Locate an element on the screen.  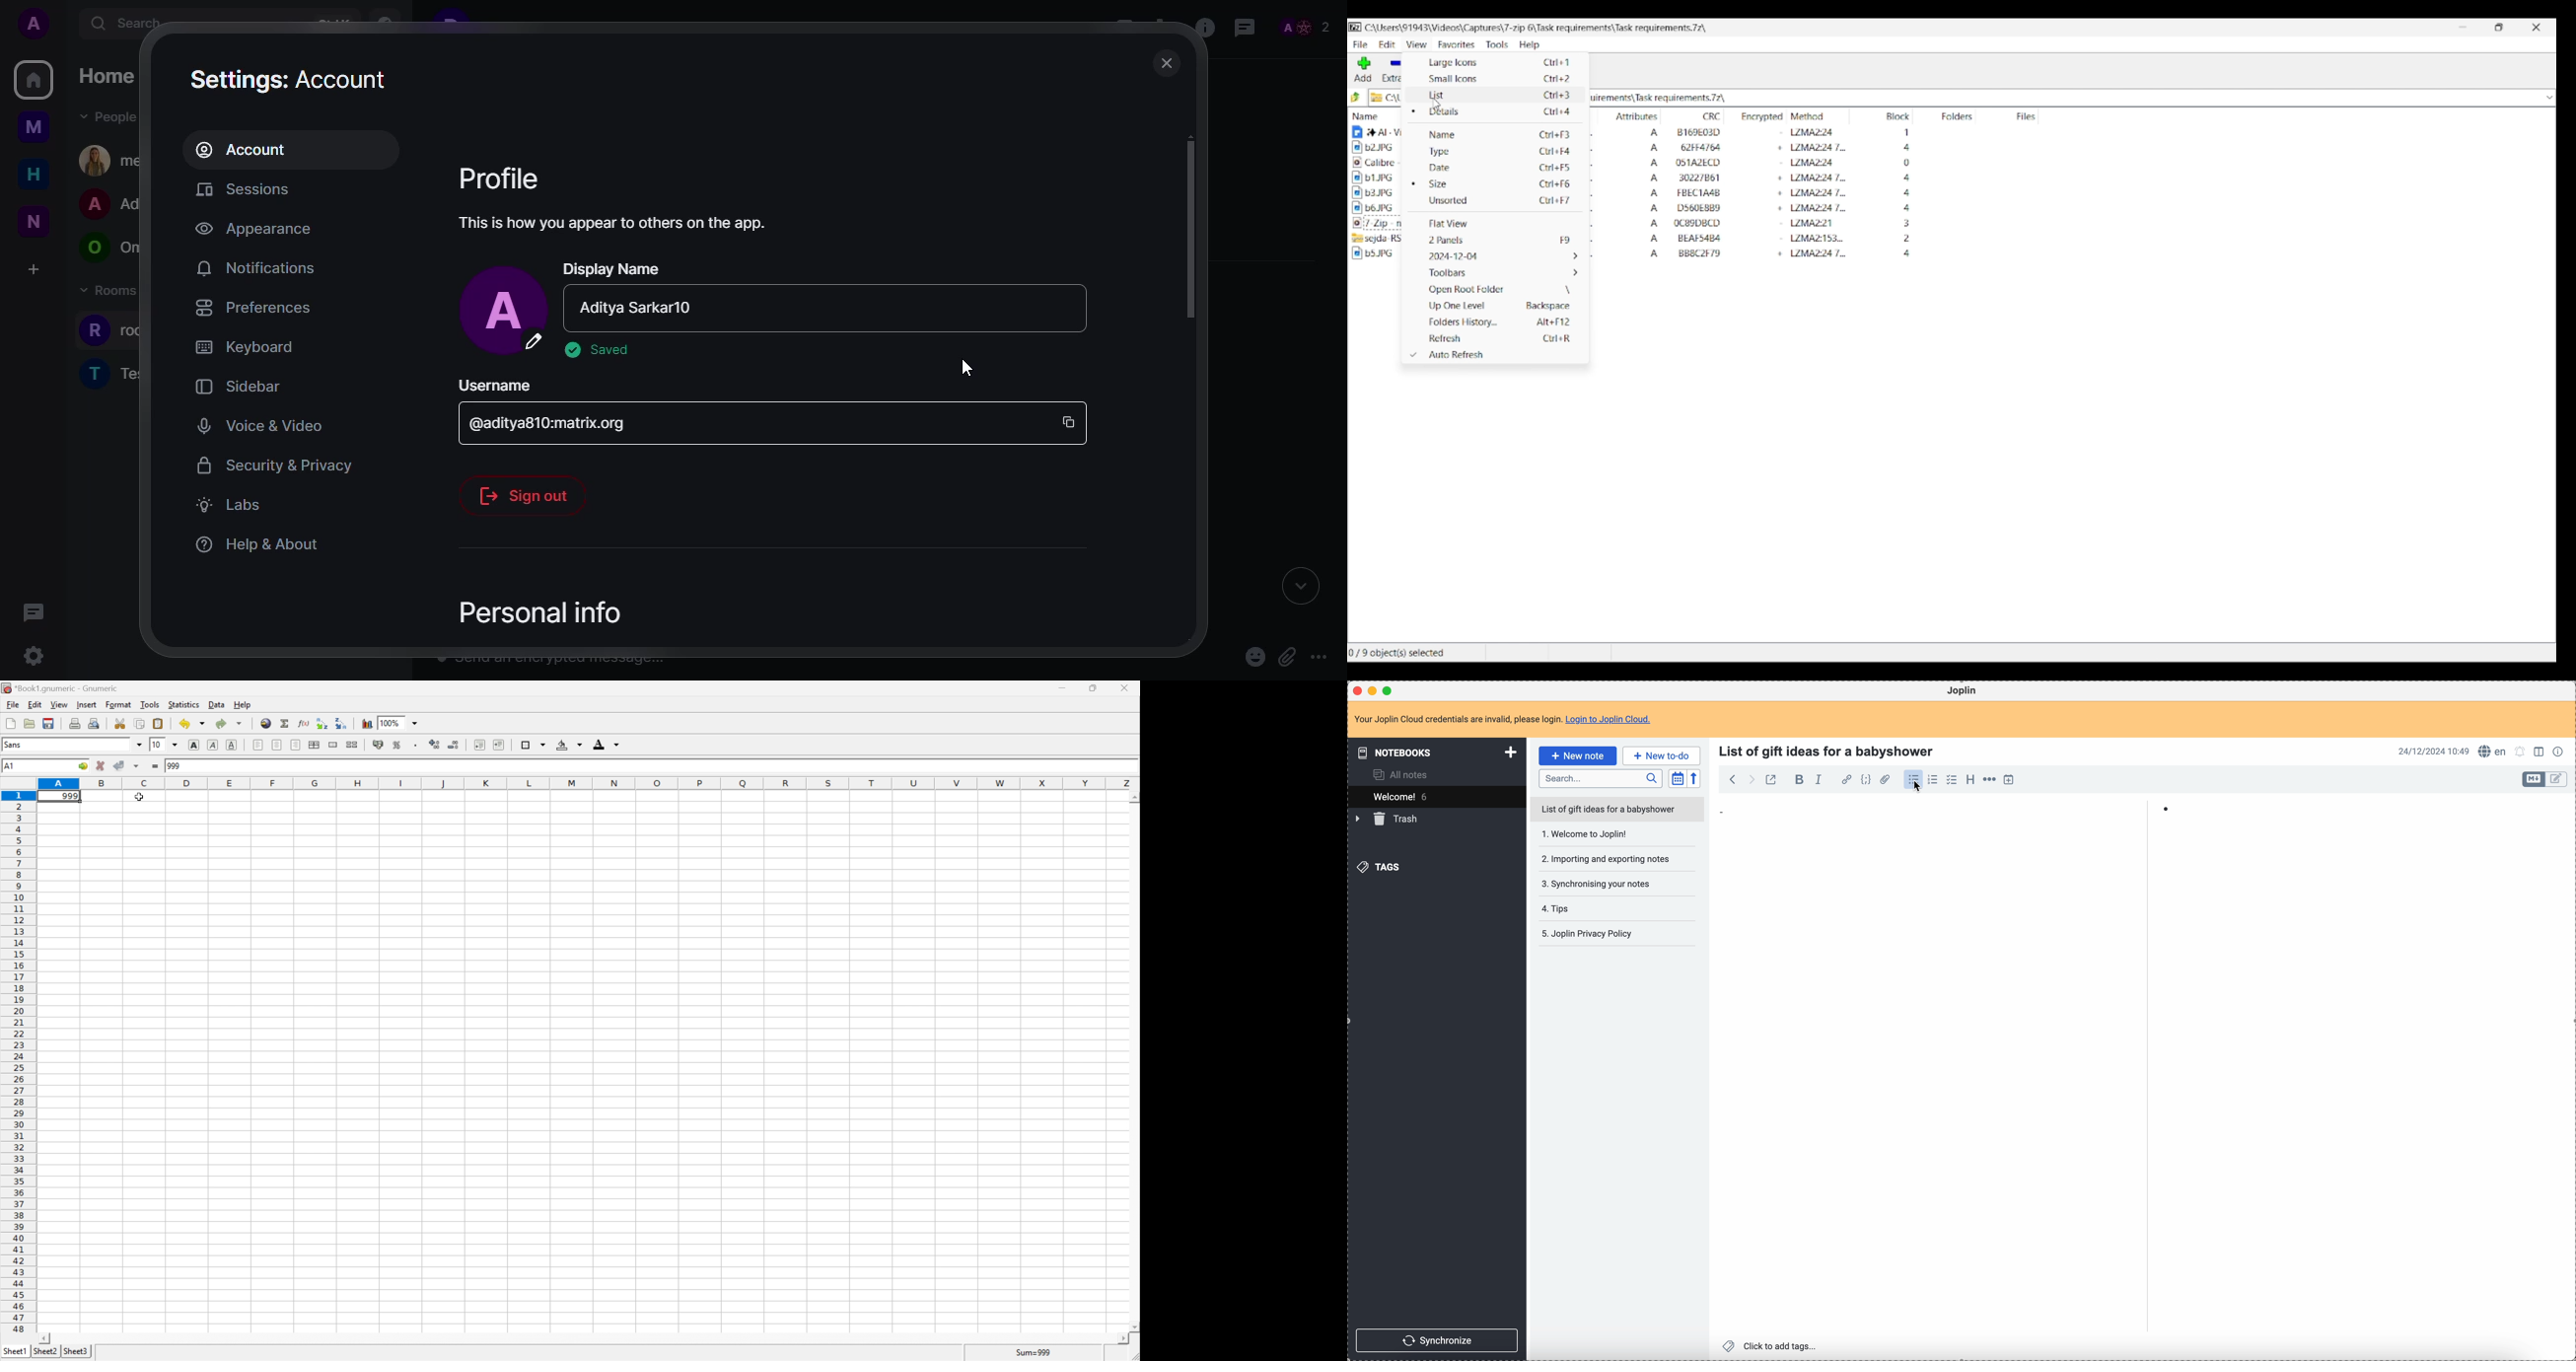
toggle external editing is located at coordinates (1770, 779).